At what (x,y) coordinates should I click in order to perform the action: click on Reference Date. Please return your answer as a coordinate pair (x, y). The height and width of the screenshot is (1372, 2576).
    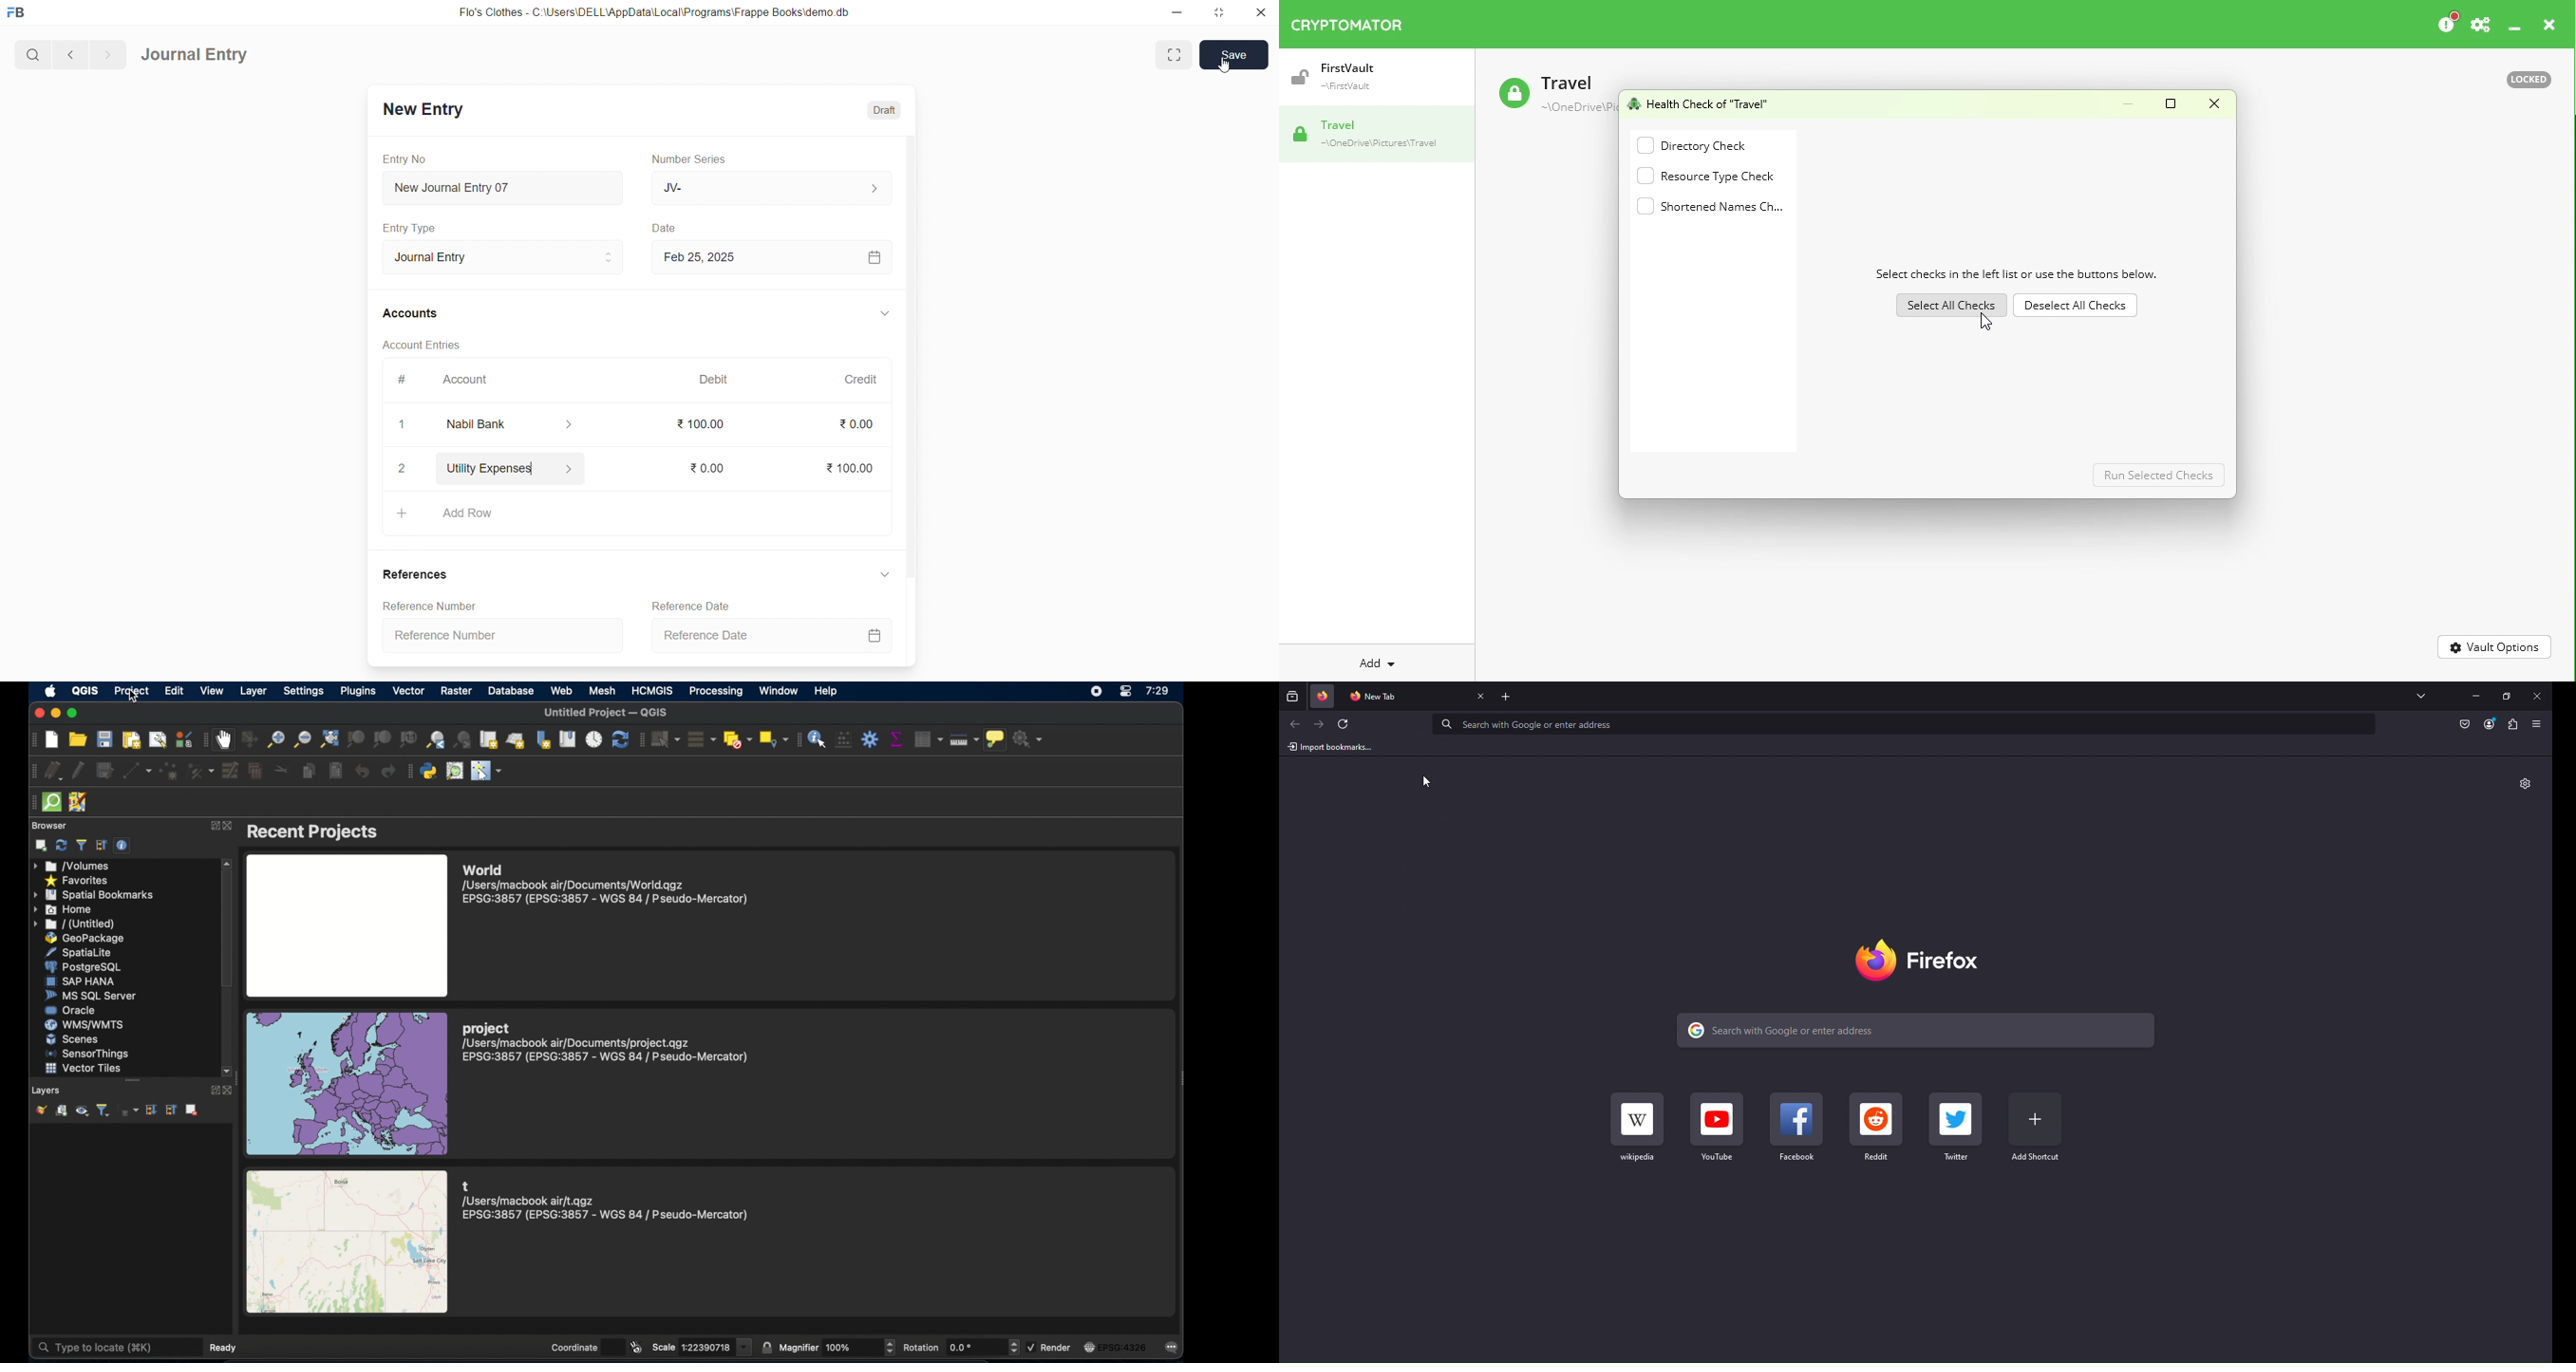
    Looking at the image, I should click on (688, 605).